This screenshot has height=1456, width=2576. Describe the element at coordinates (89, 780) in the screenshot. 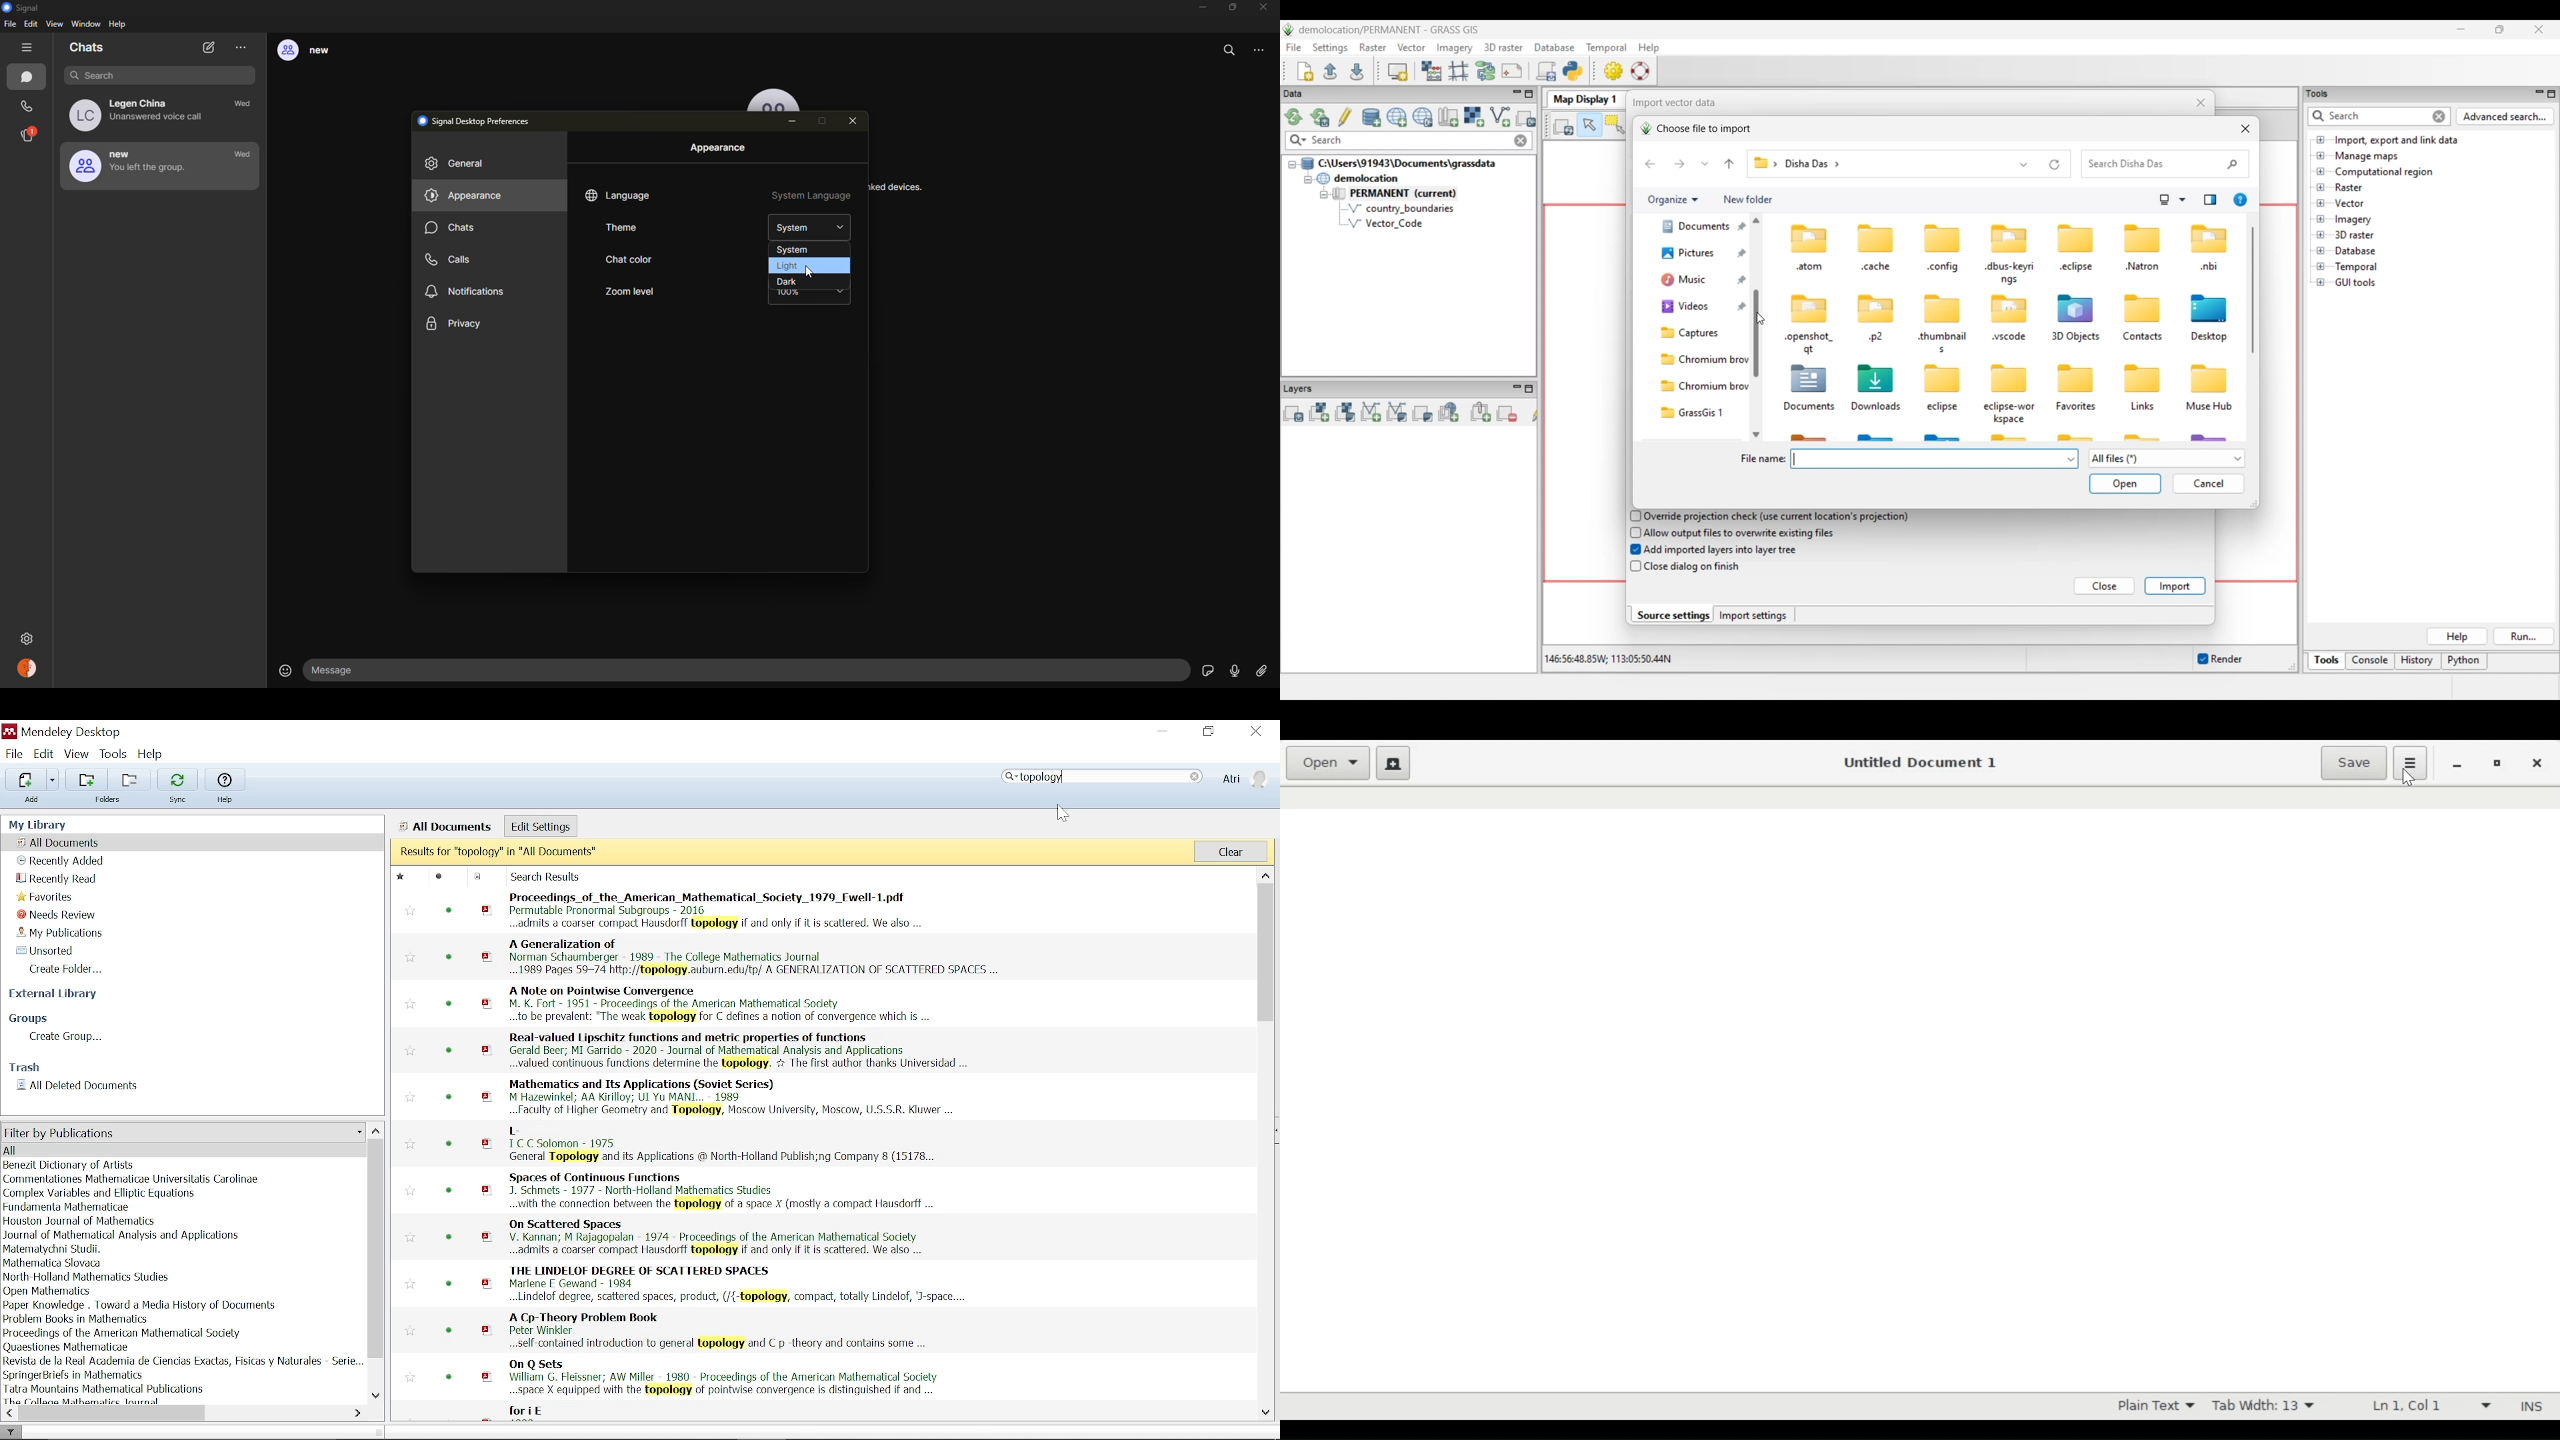

I see `Add folders` at that location.